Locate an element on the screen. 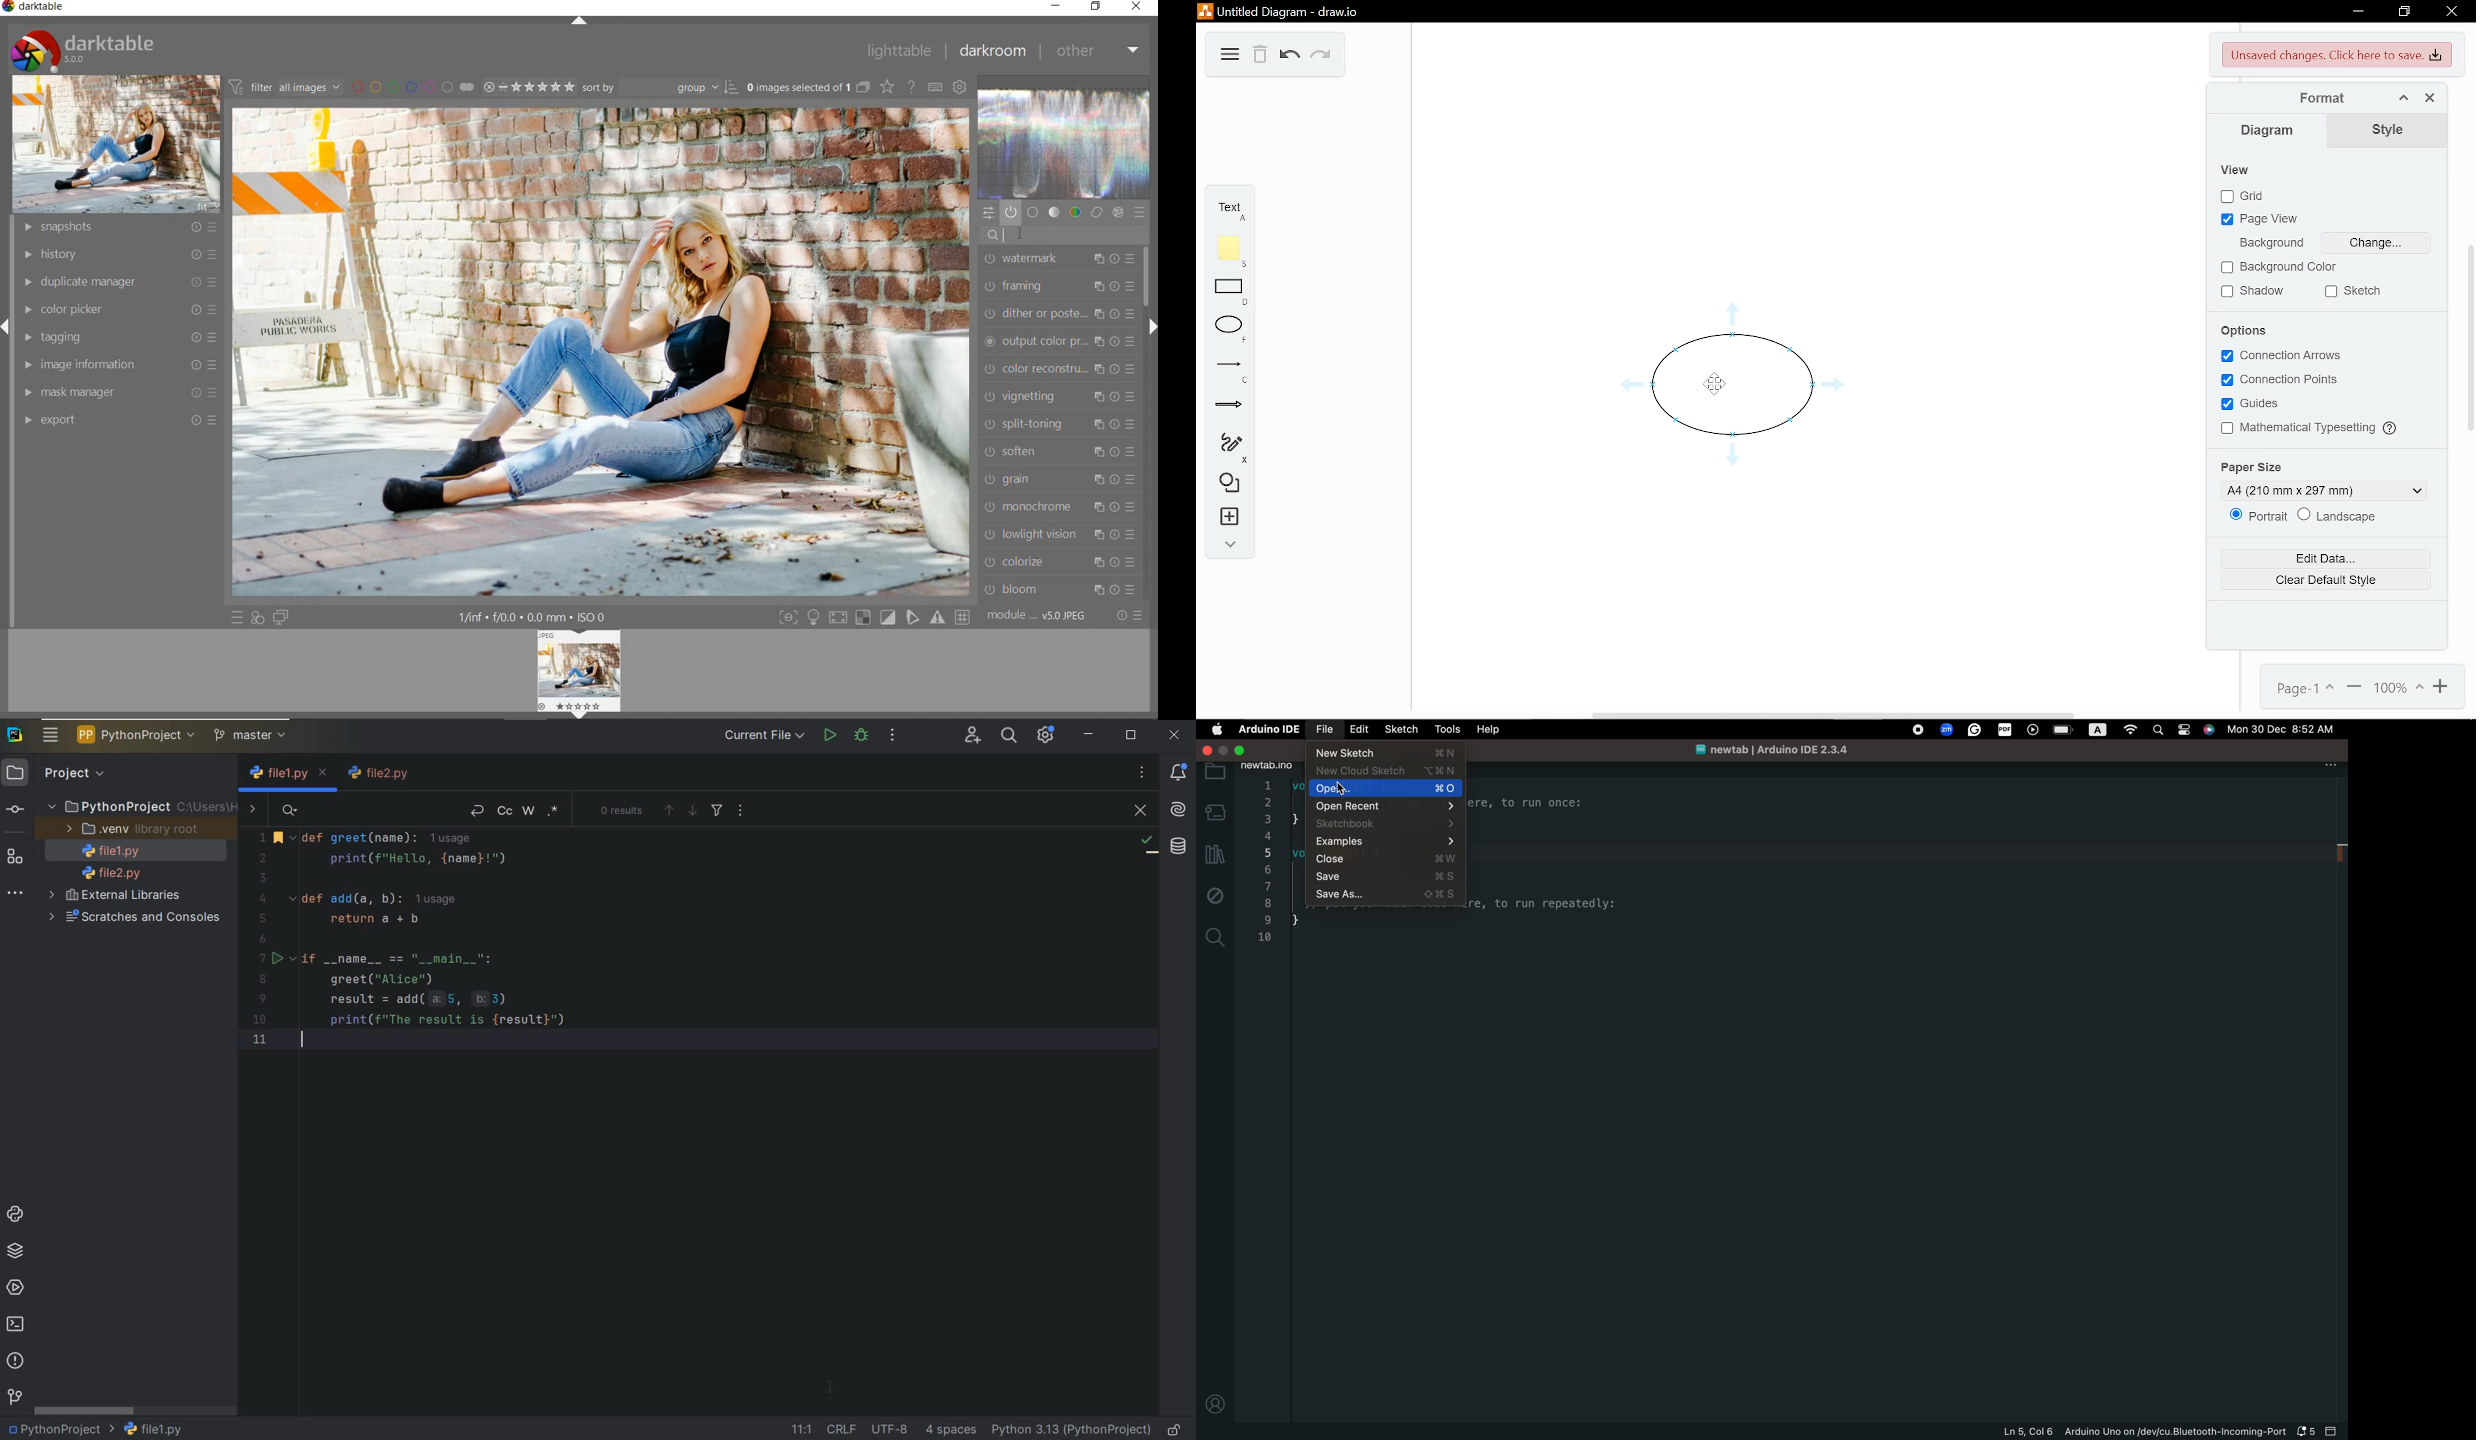  framing is located at coordinates (1057, 286).